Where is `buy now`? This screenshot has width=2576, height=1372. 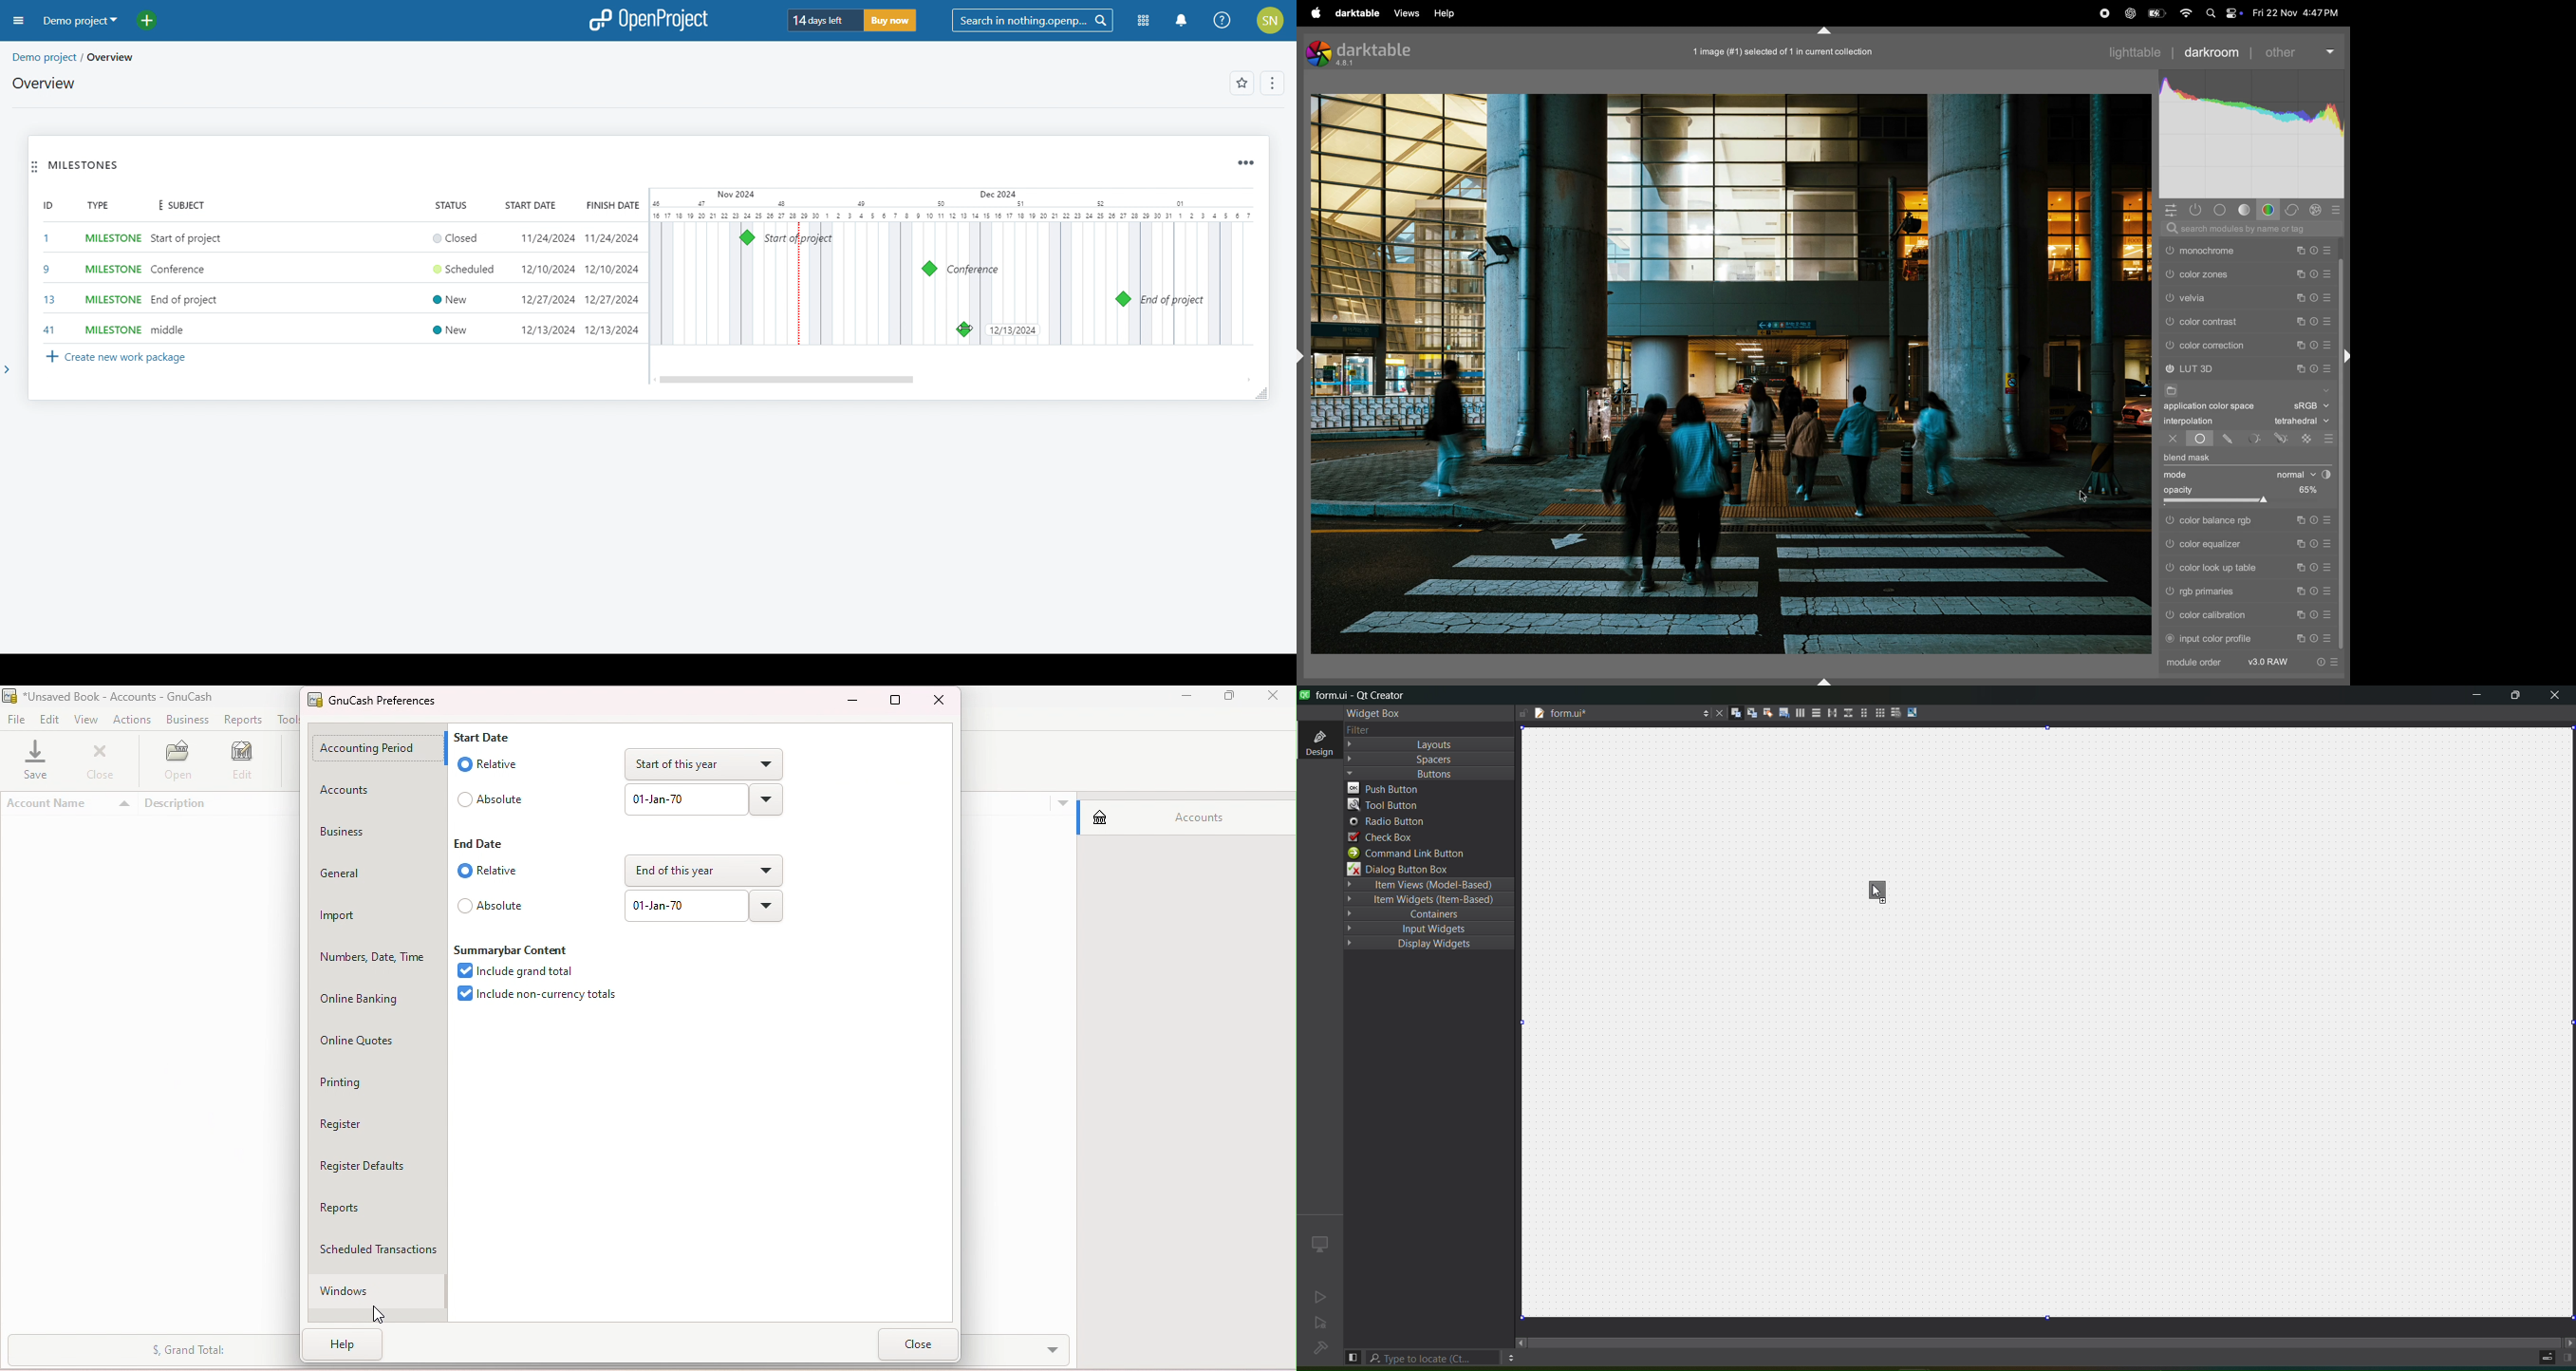
buy now is located at coordinates (890, 20).